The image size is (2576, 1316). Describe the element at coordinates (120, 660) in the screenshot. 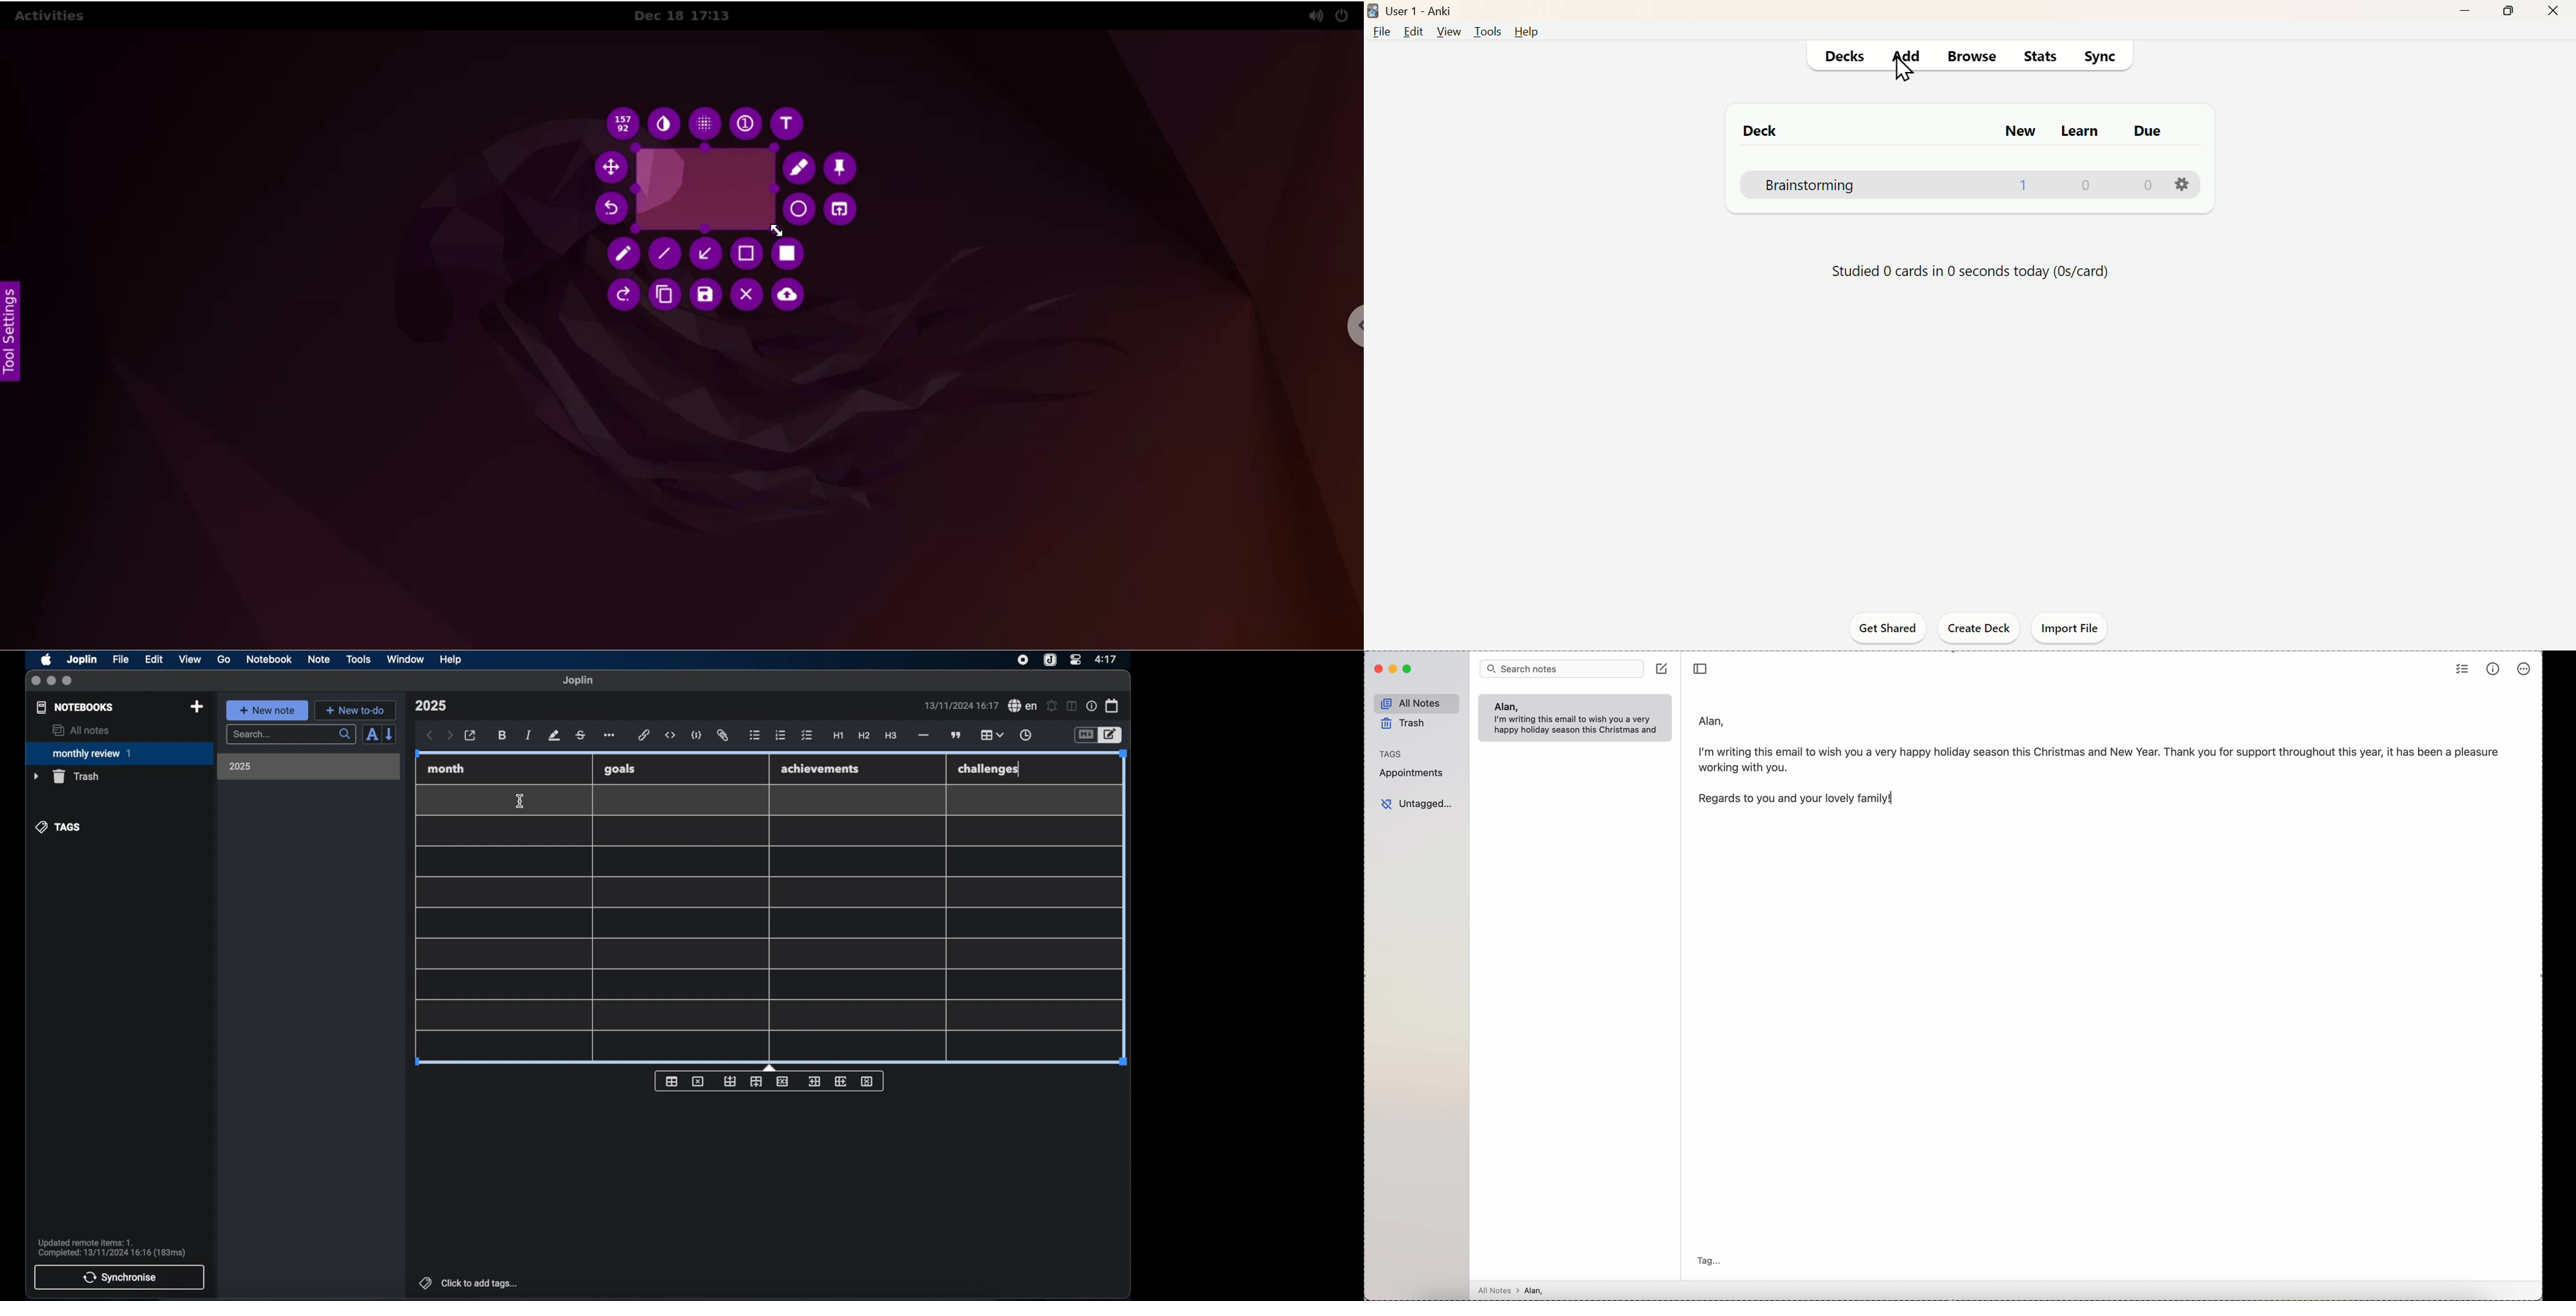

I see `file` at that location.